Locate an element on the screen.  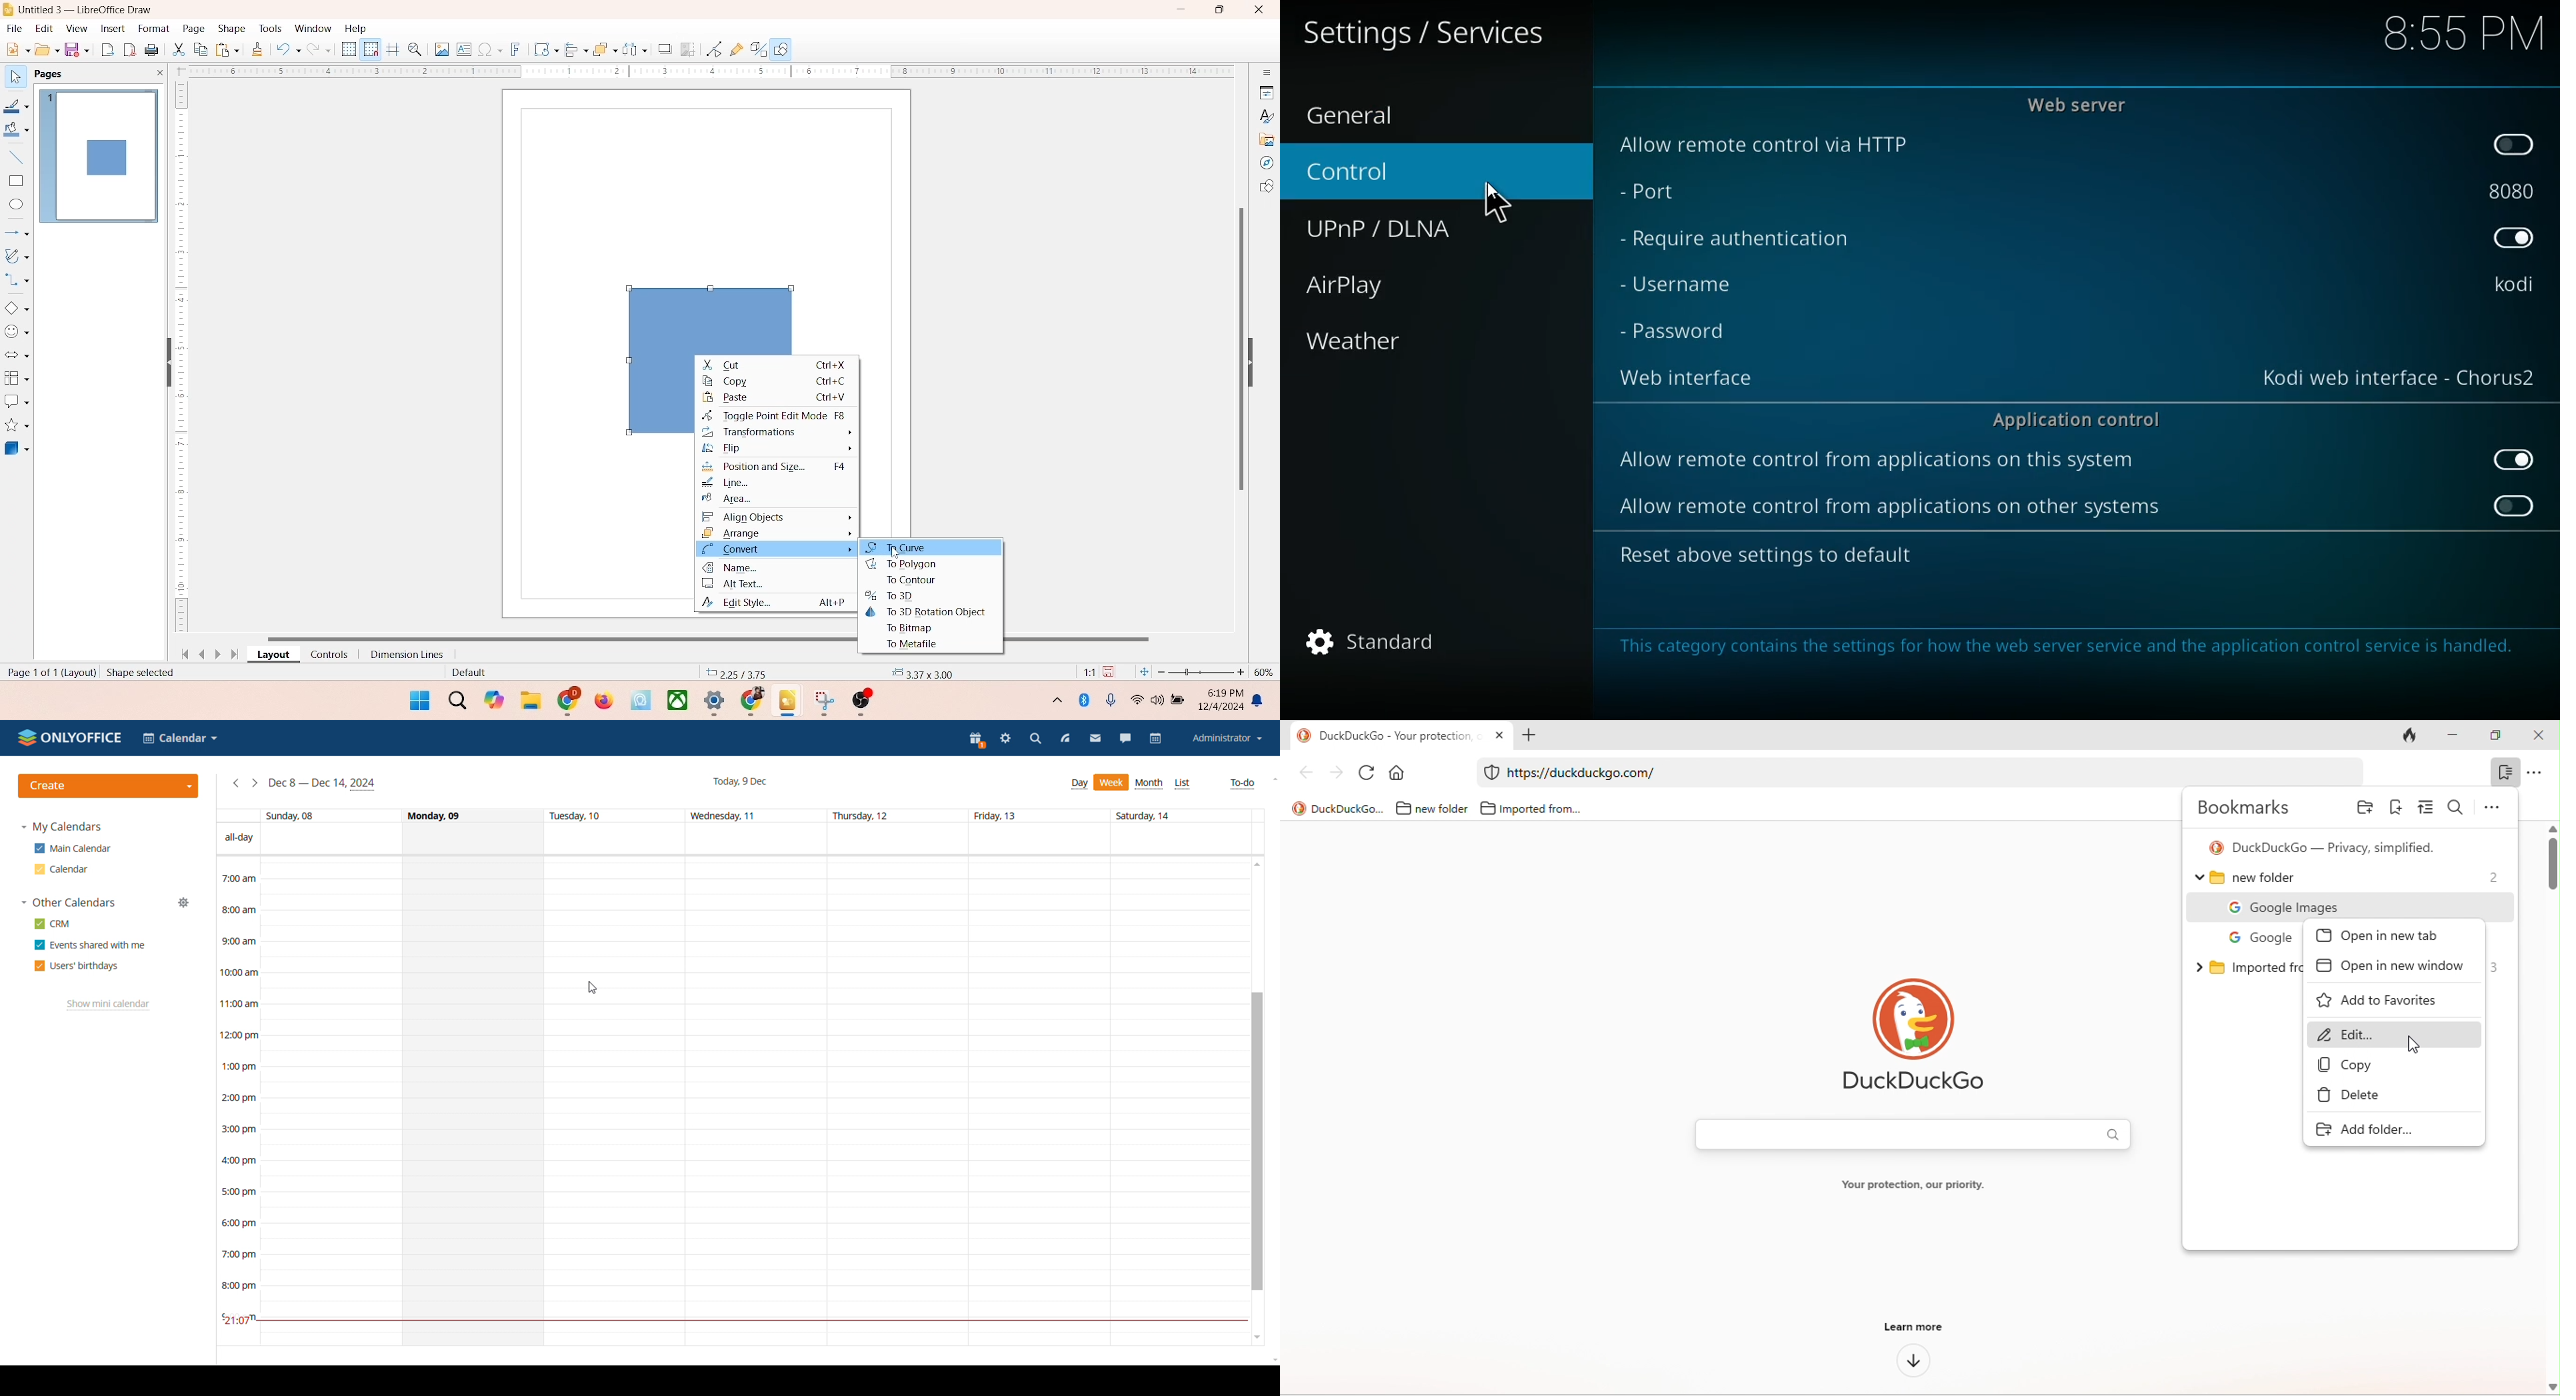
block arrow is located at coordinates (17, 356).